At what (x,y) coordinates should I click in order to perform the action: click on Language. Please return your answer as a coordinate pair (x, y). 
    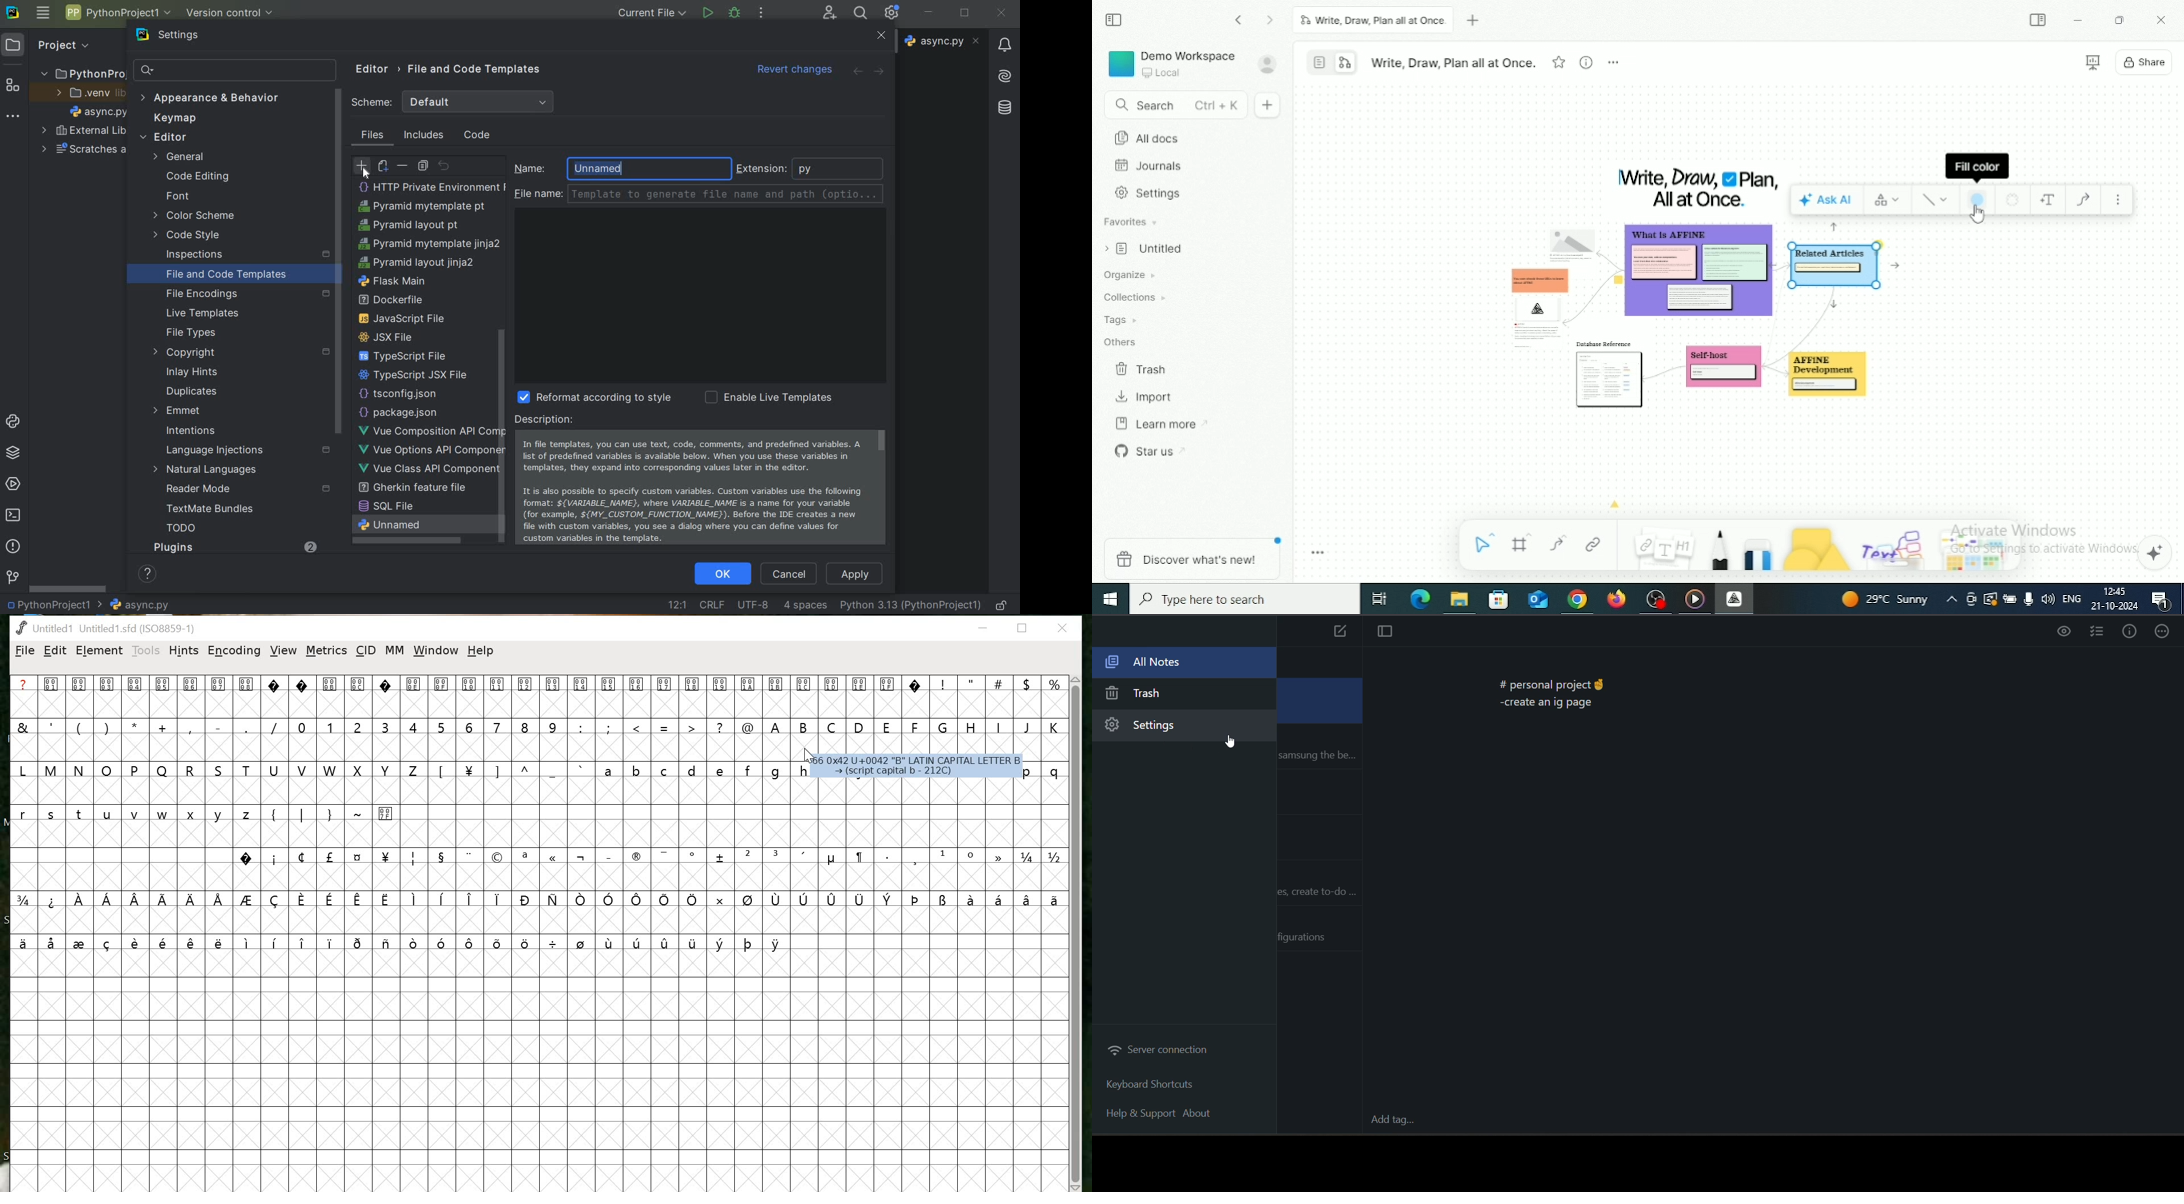
    Looking at the image, I should click on (2071, 600).